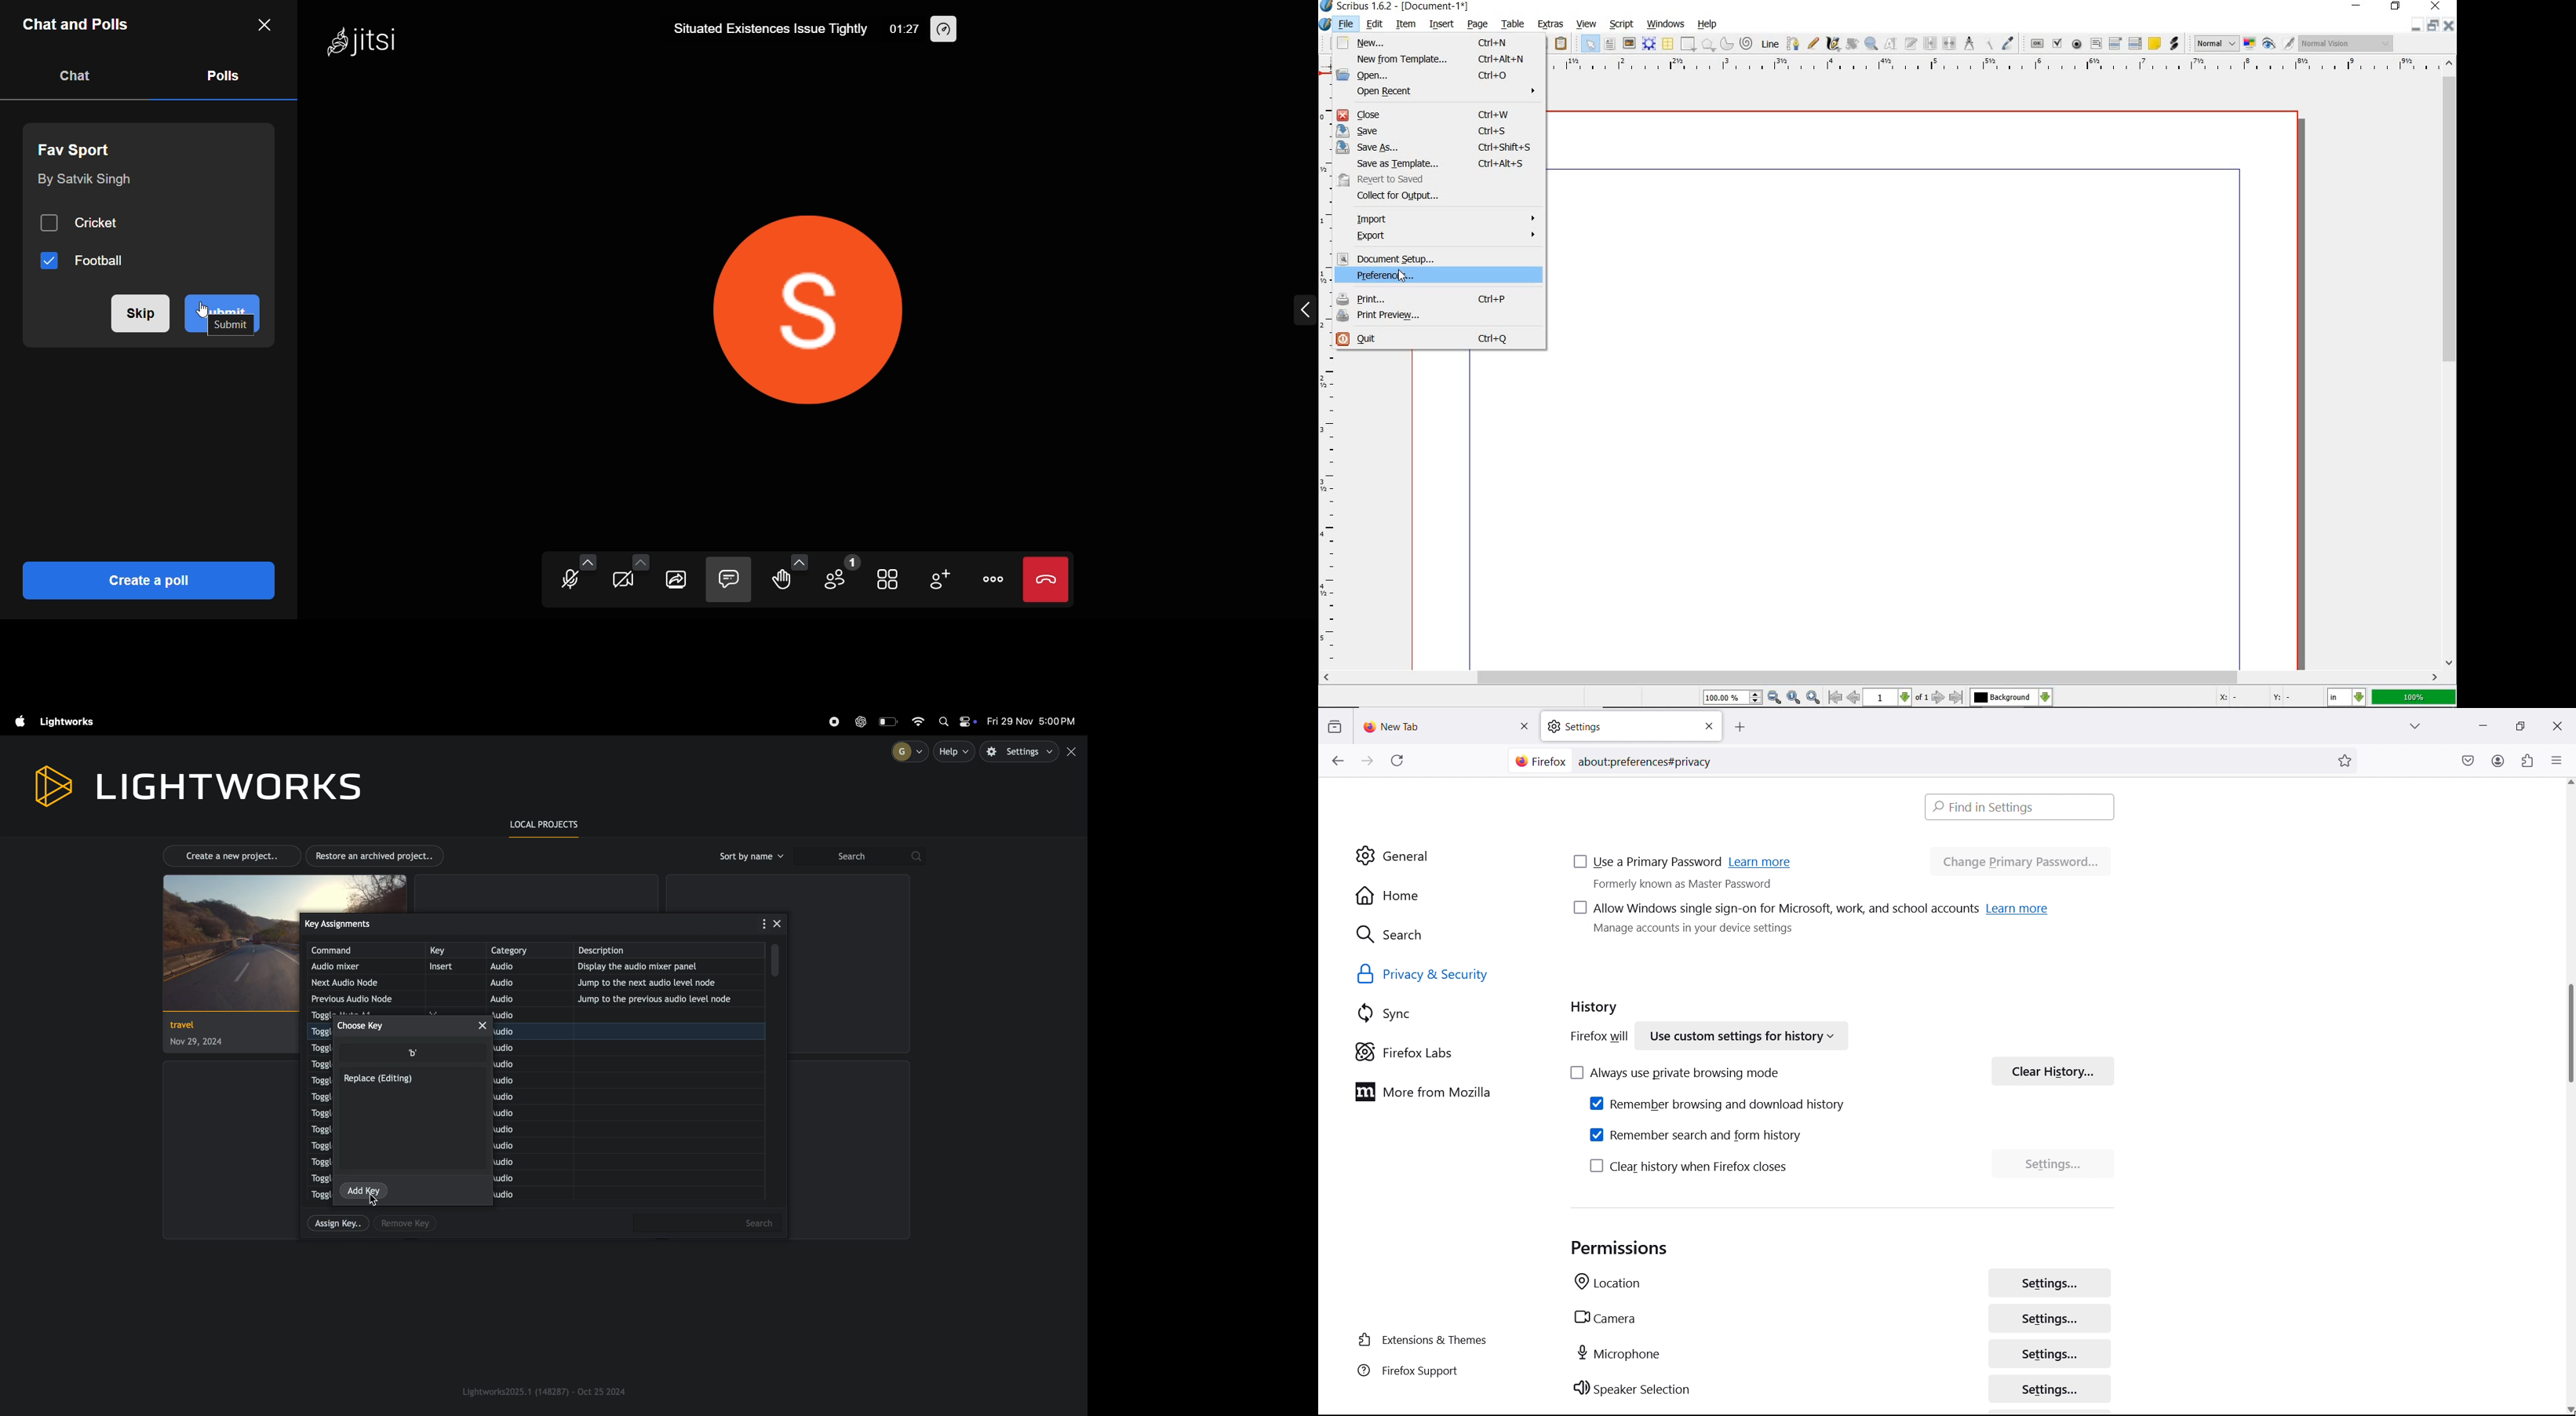 The image size is (2576, 1428). I want to click on REVERT TO SEND, so click(1423, 180).